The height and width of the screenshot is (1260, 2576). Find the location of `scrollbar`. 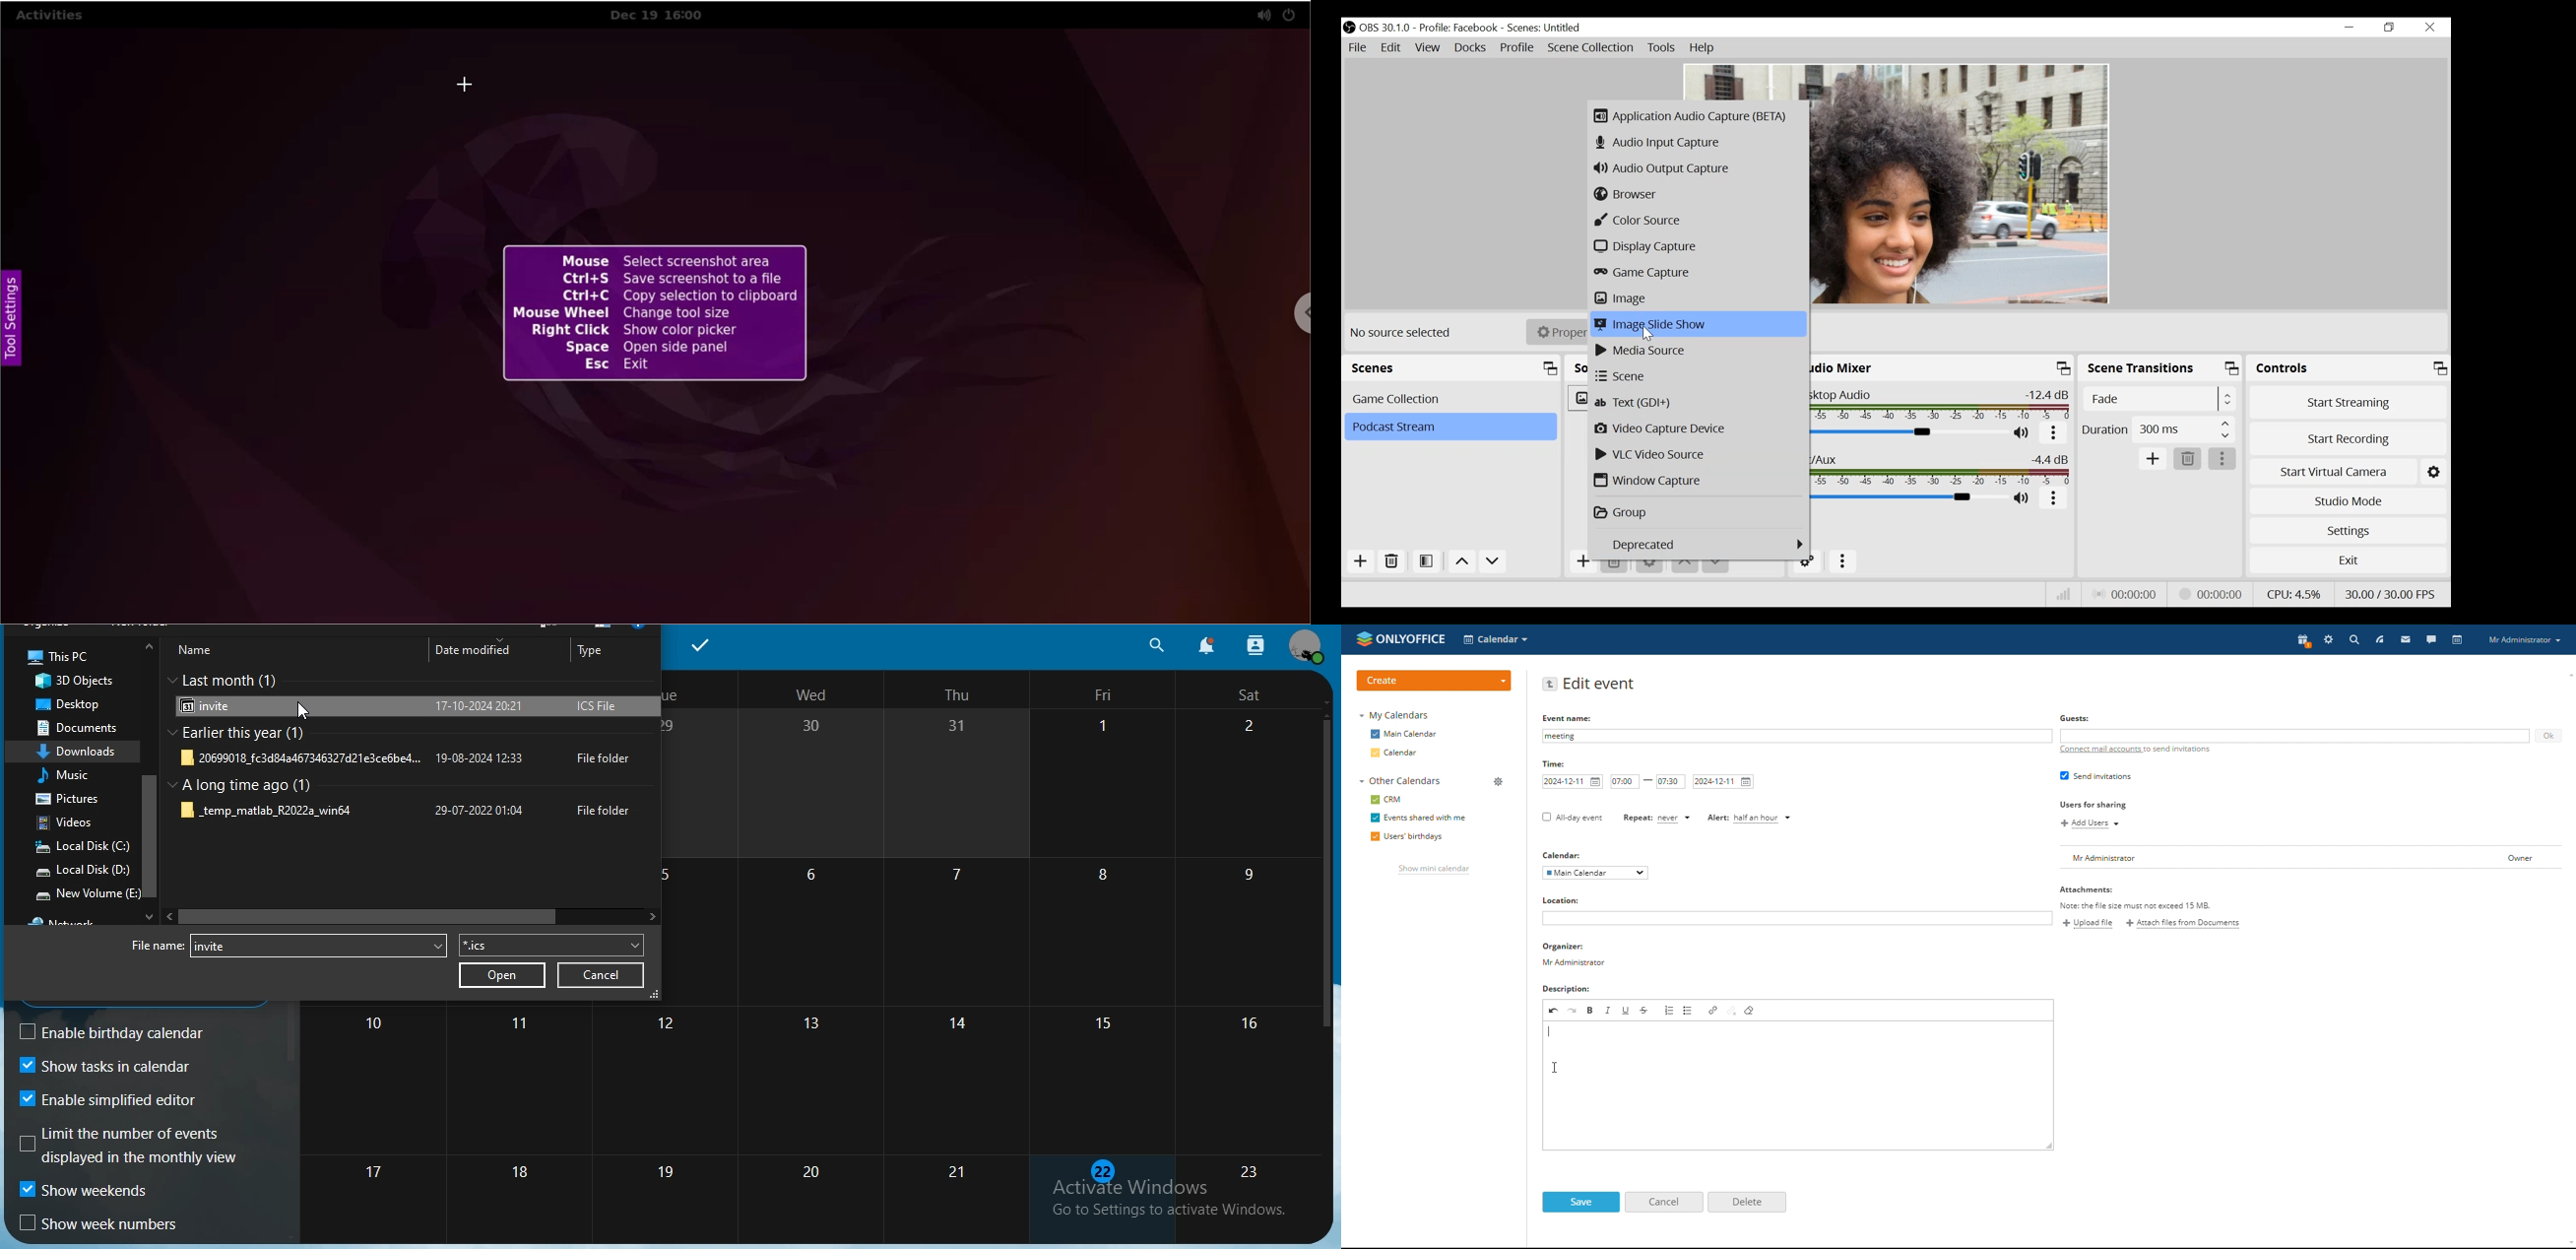

scrollbar is located at coordinates (409, 917).